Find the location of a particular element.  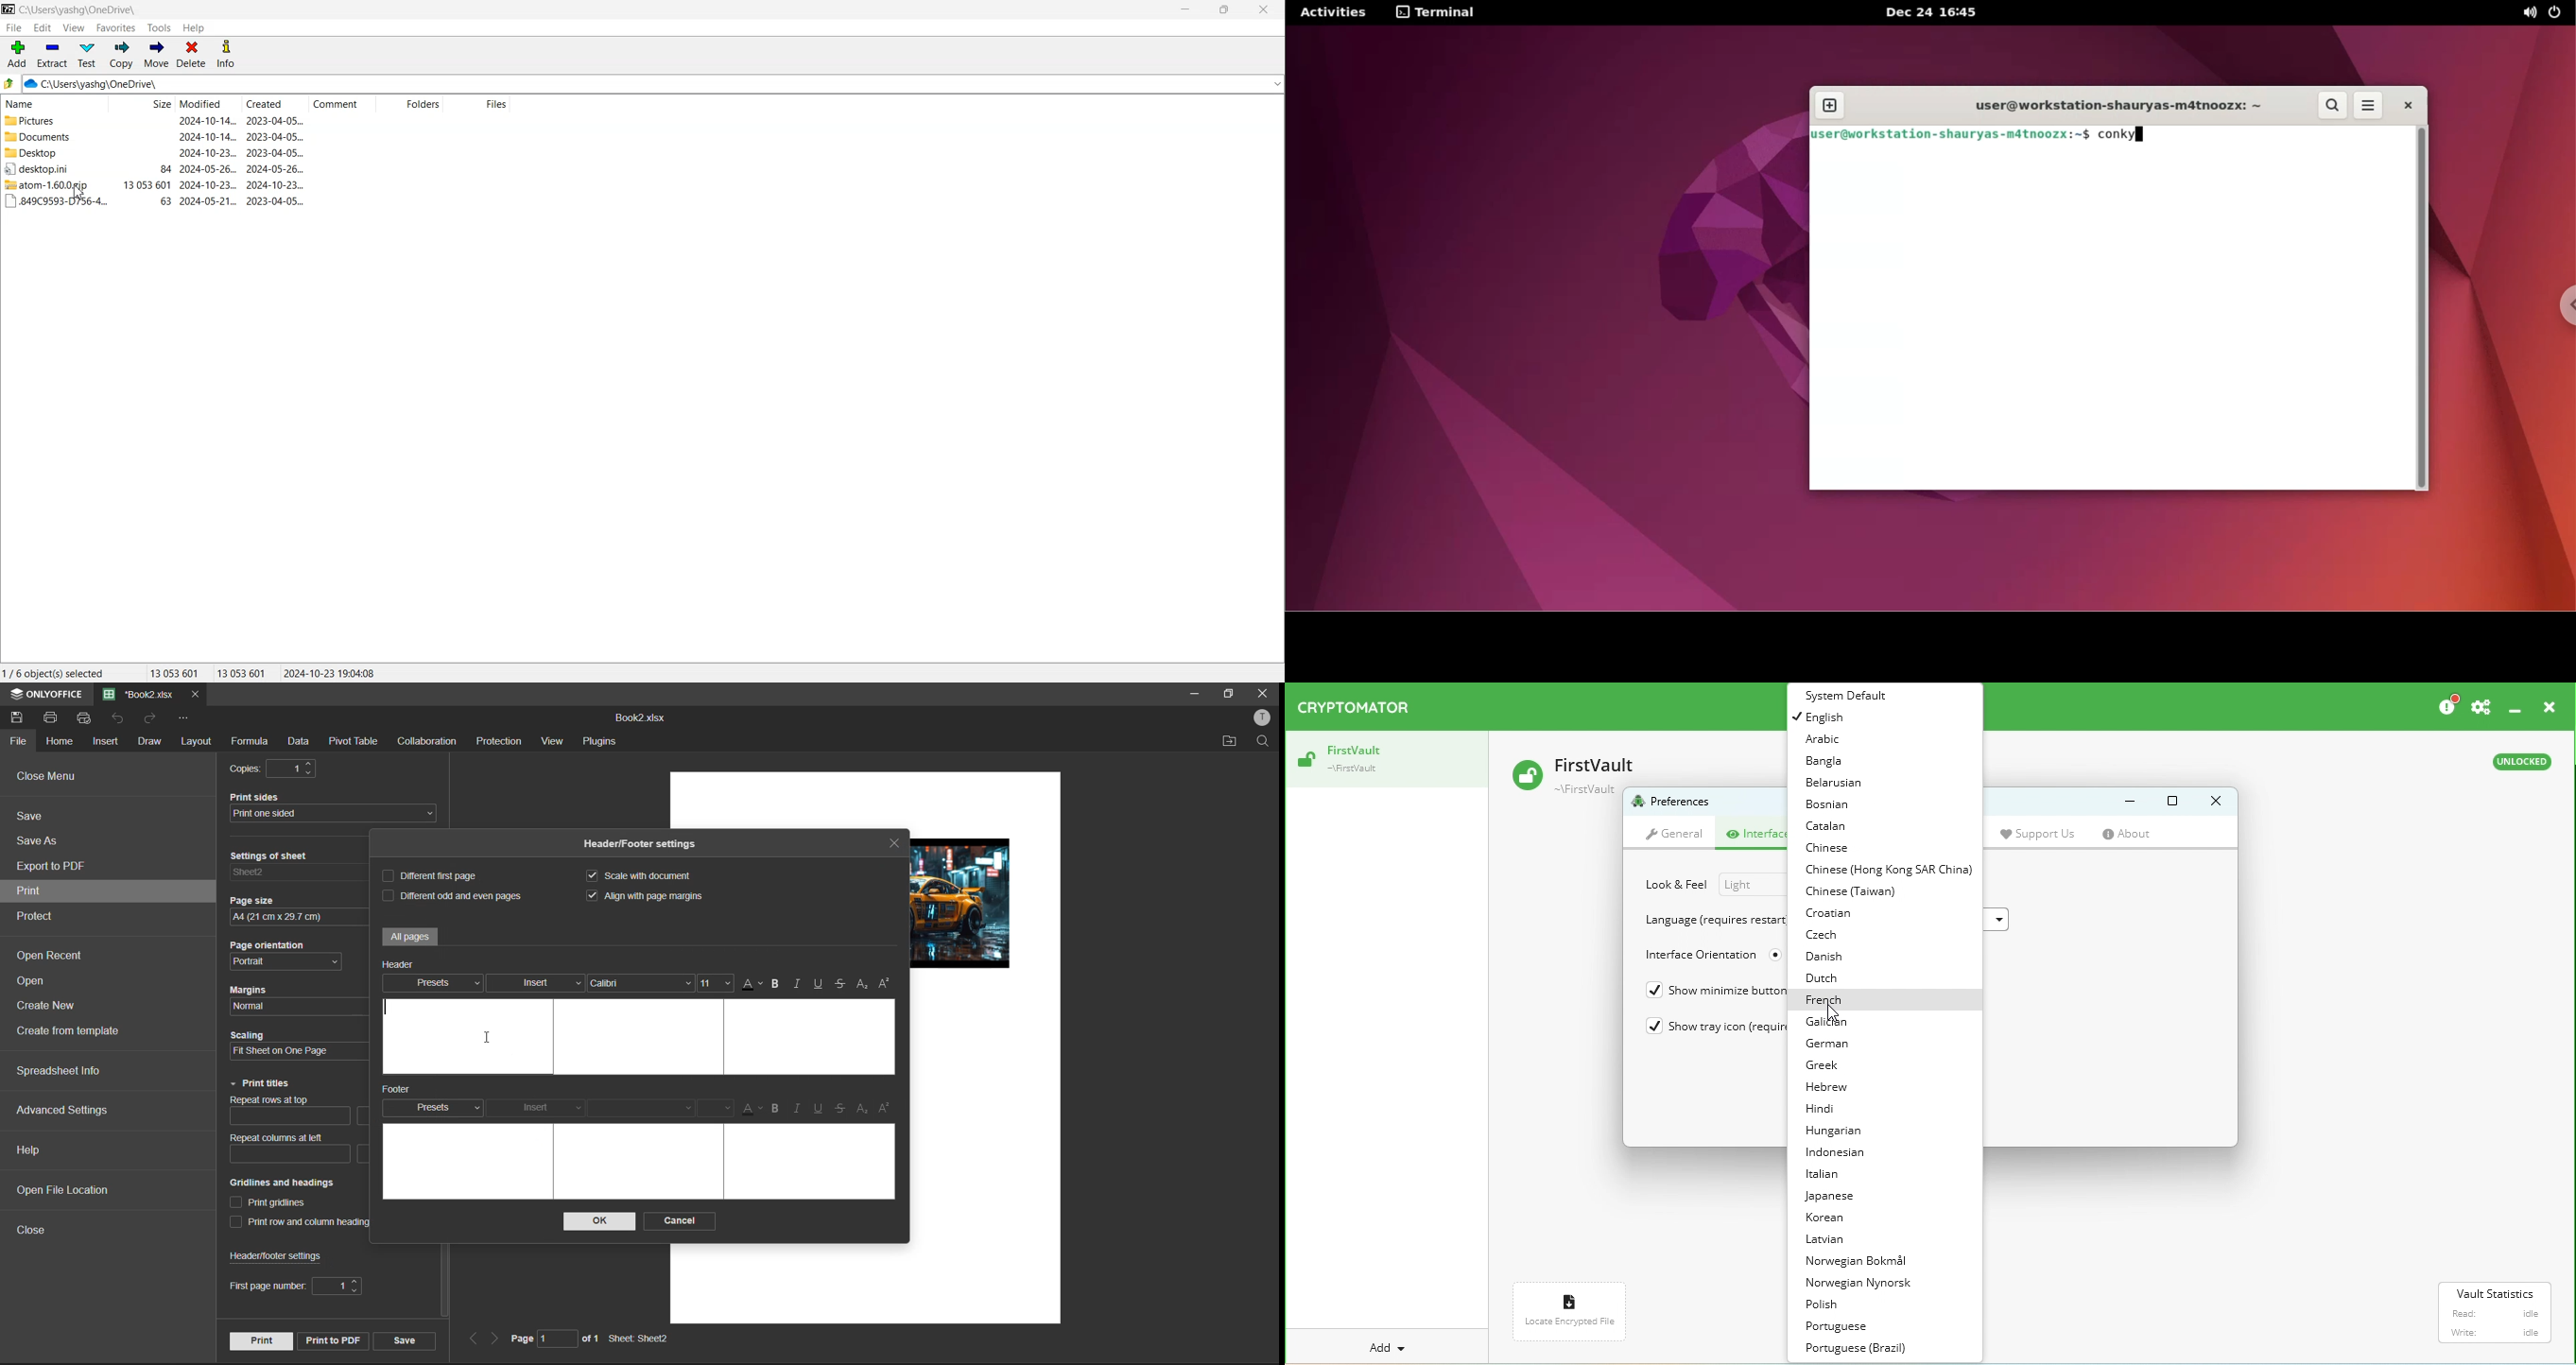

Italian is located at coordinates (1828, 1173).